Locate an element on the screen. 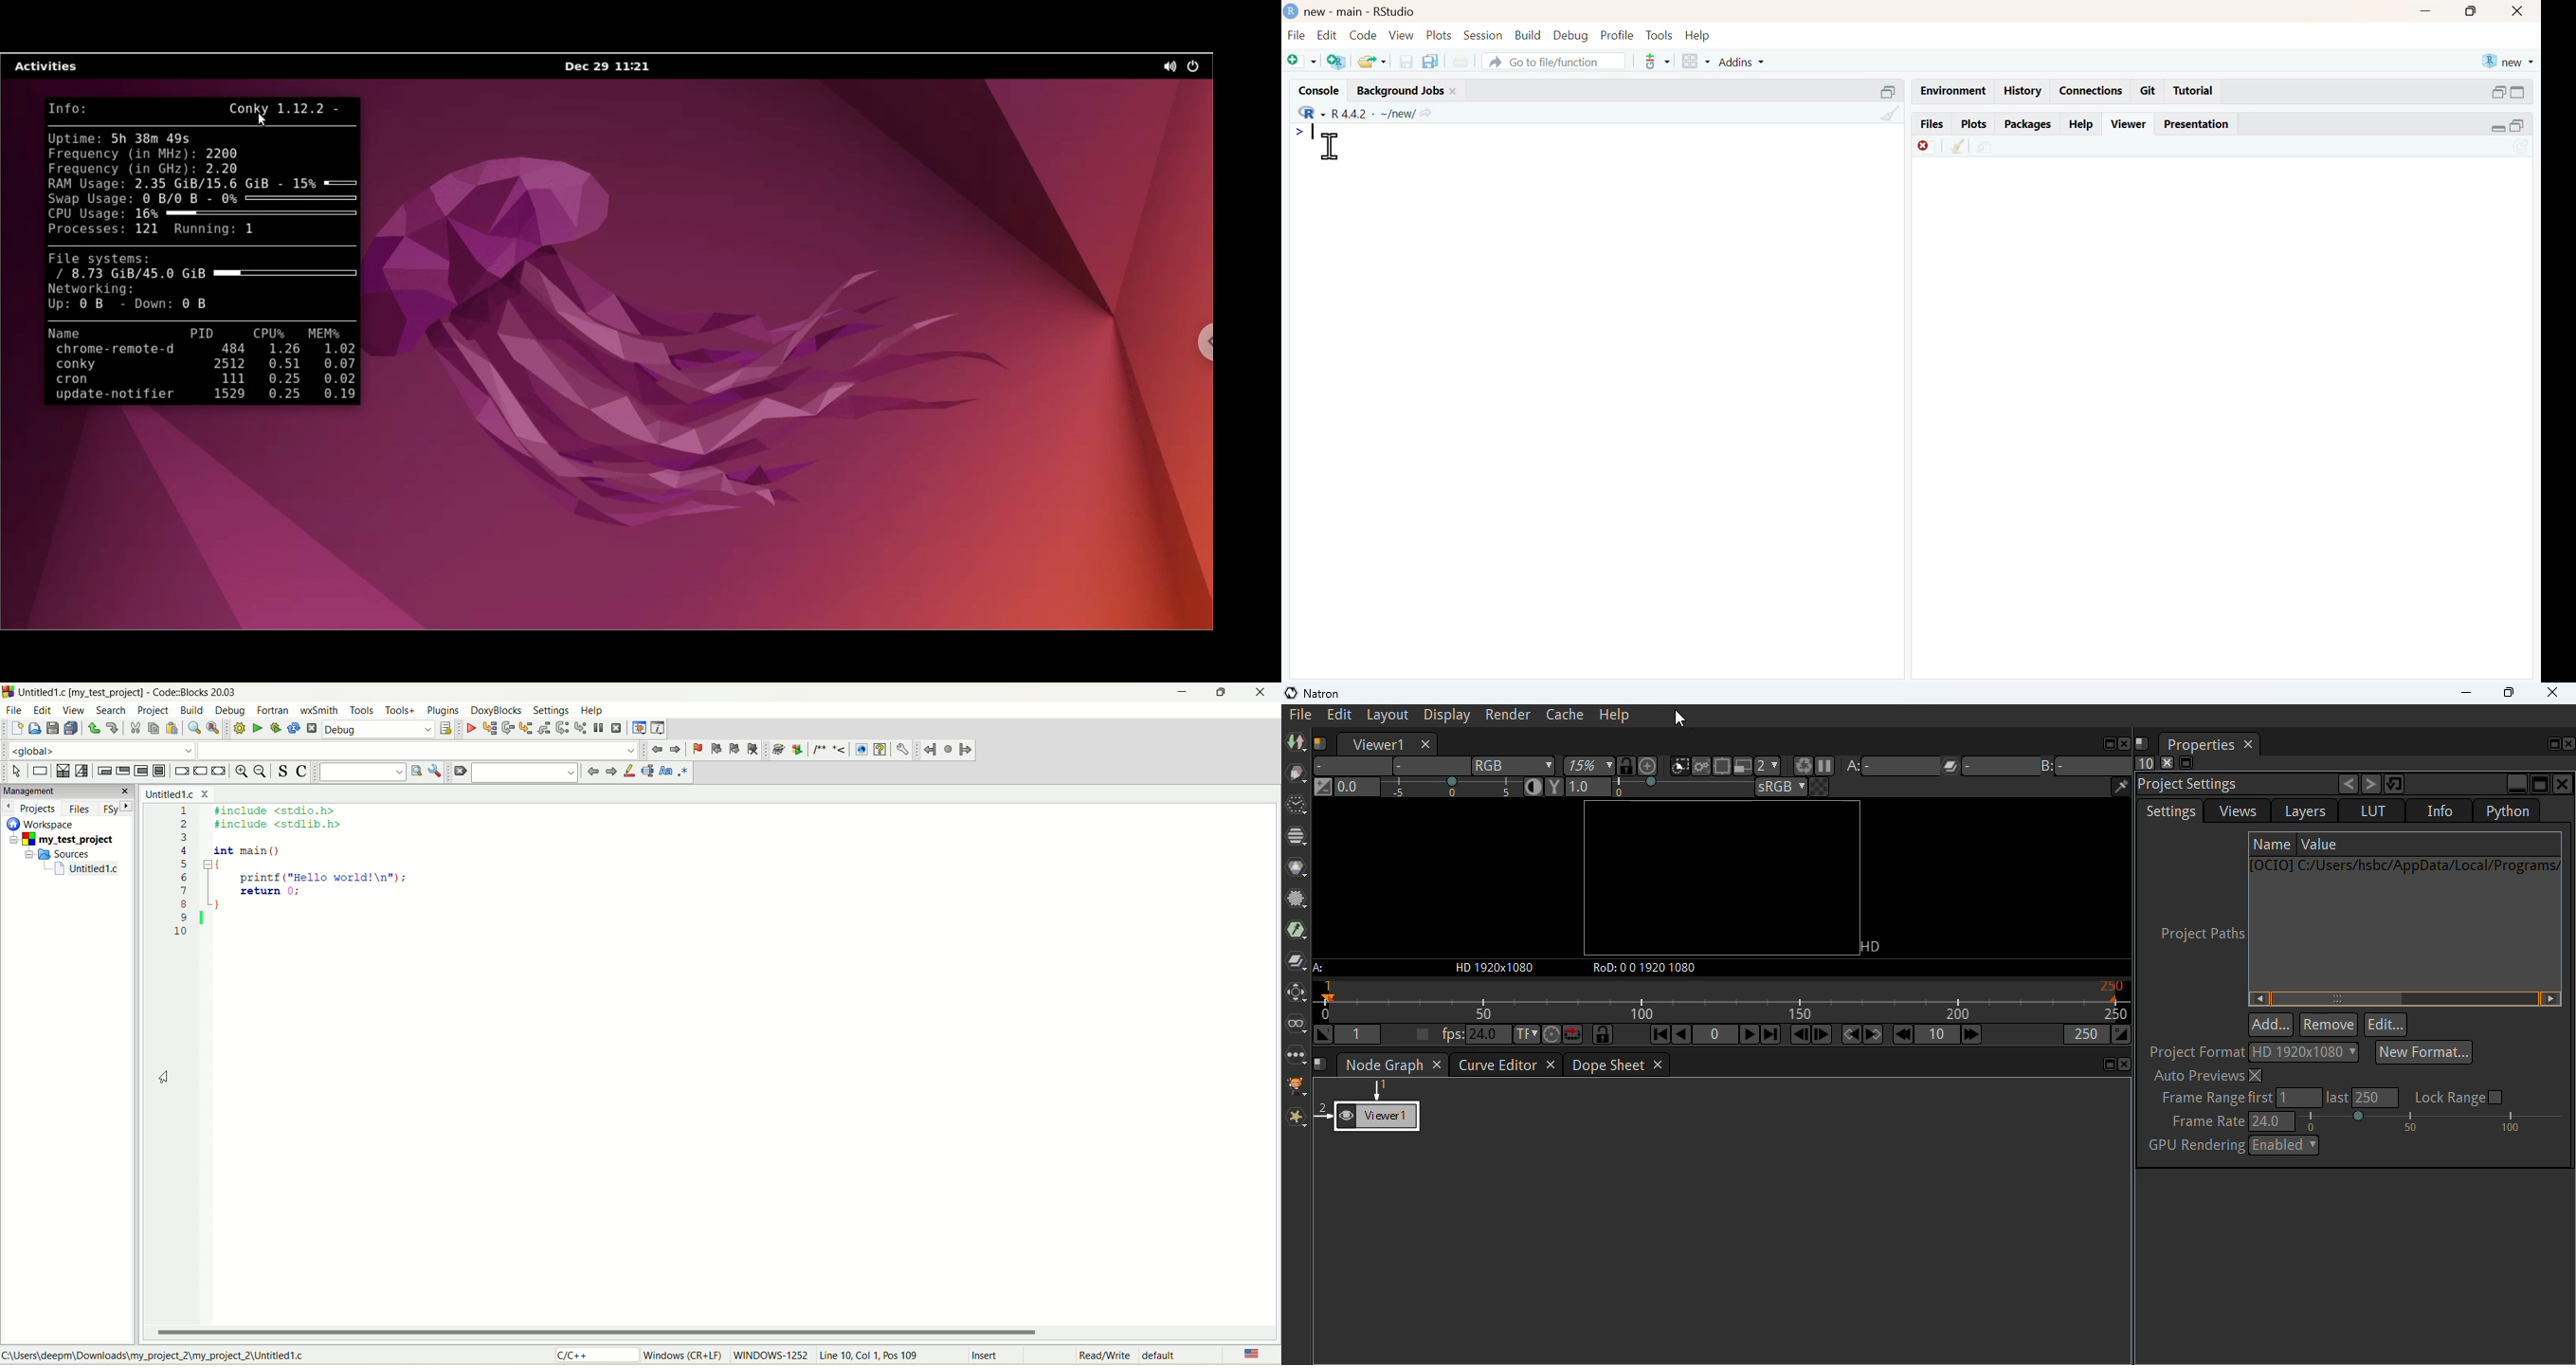  last jump is located at coordinates (947, 749).